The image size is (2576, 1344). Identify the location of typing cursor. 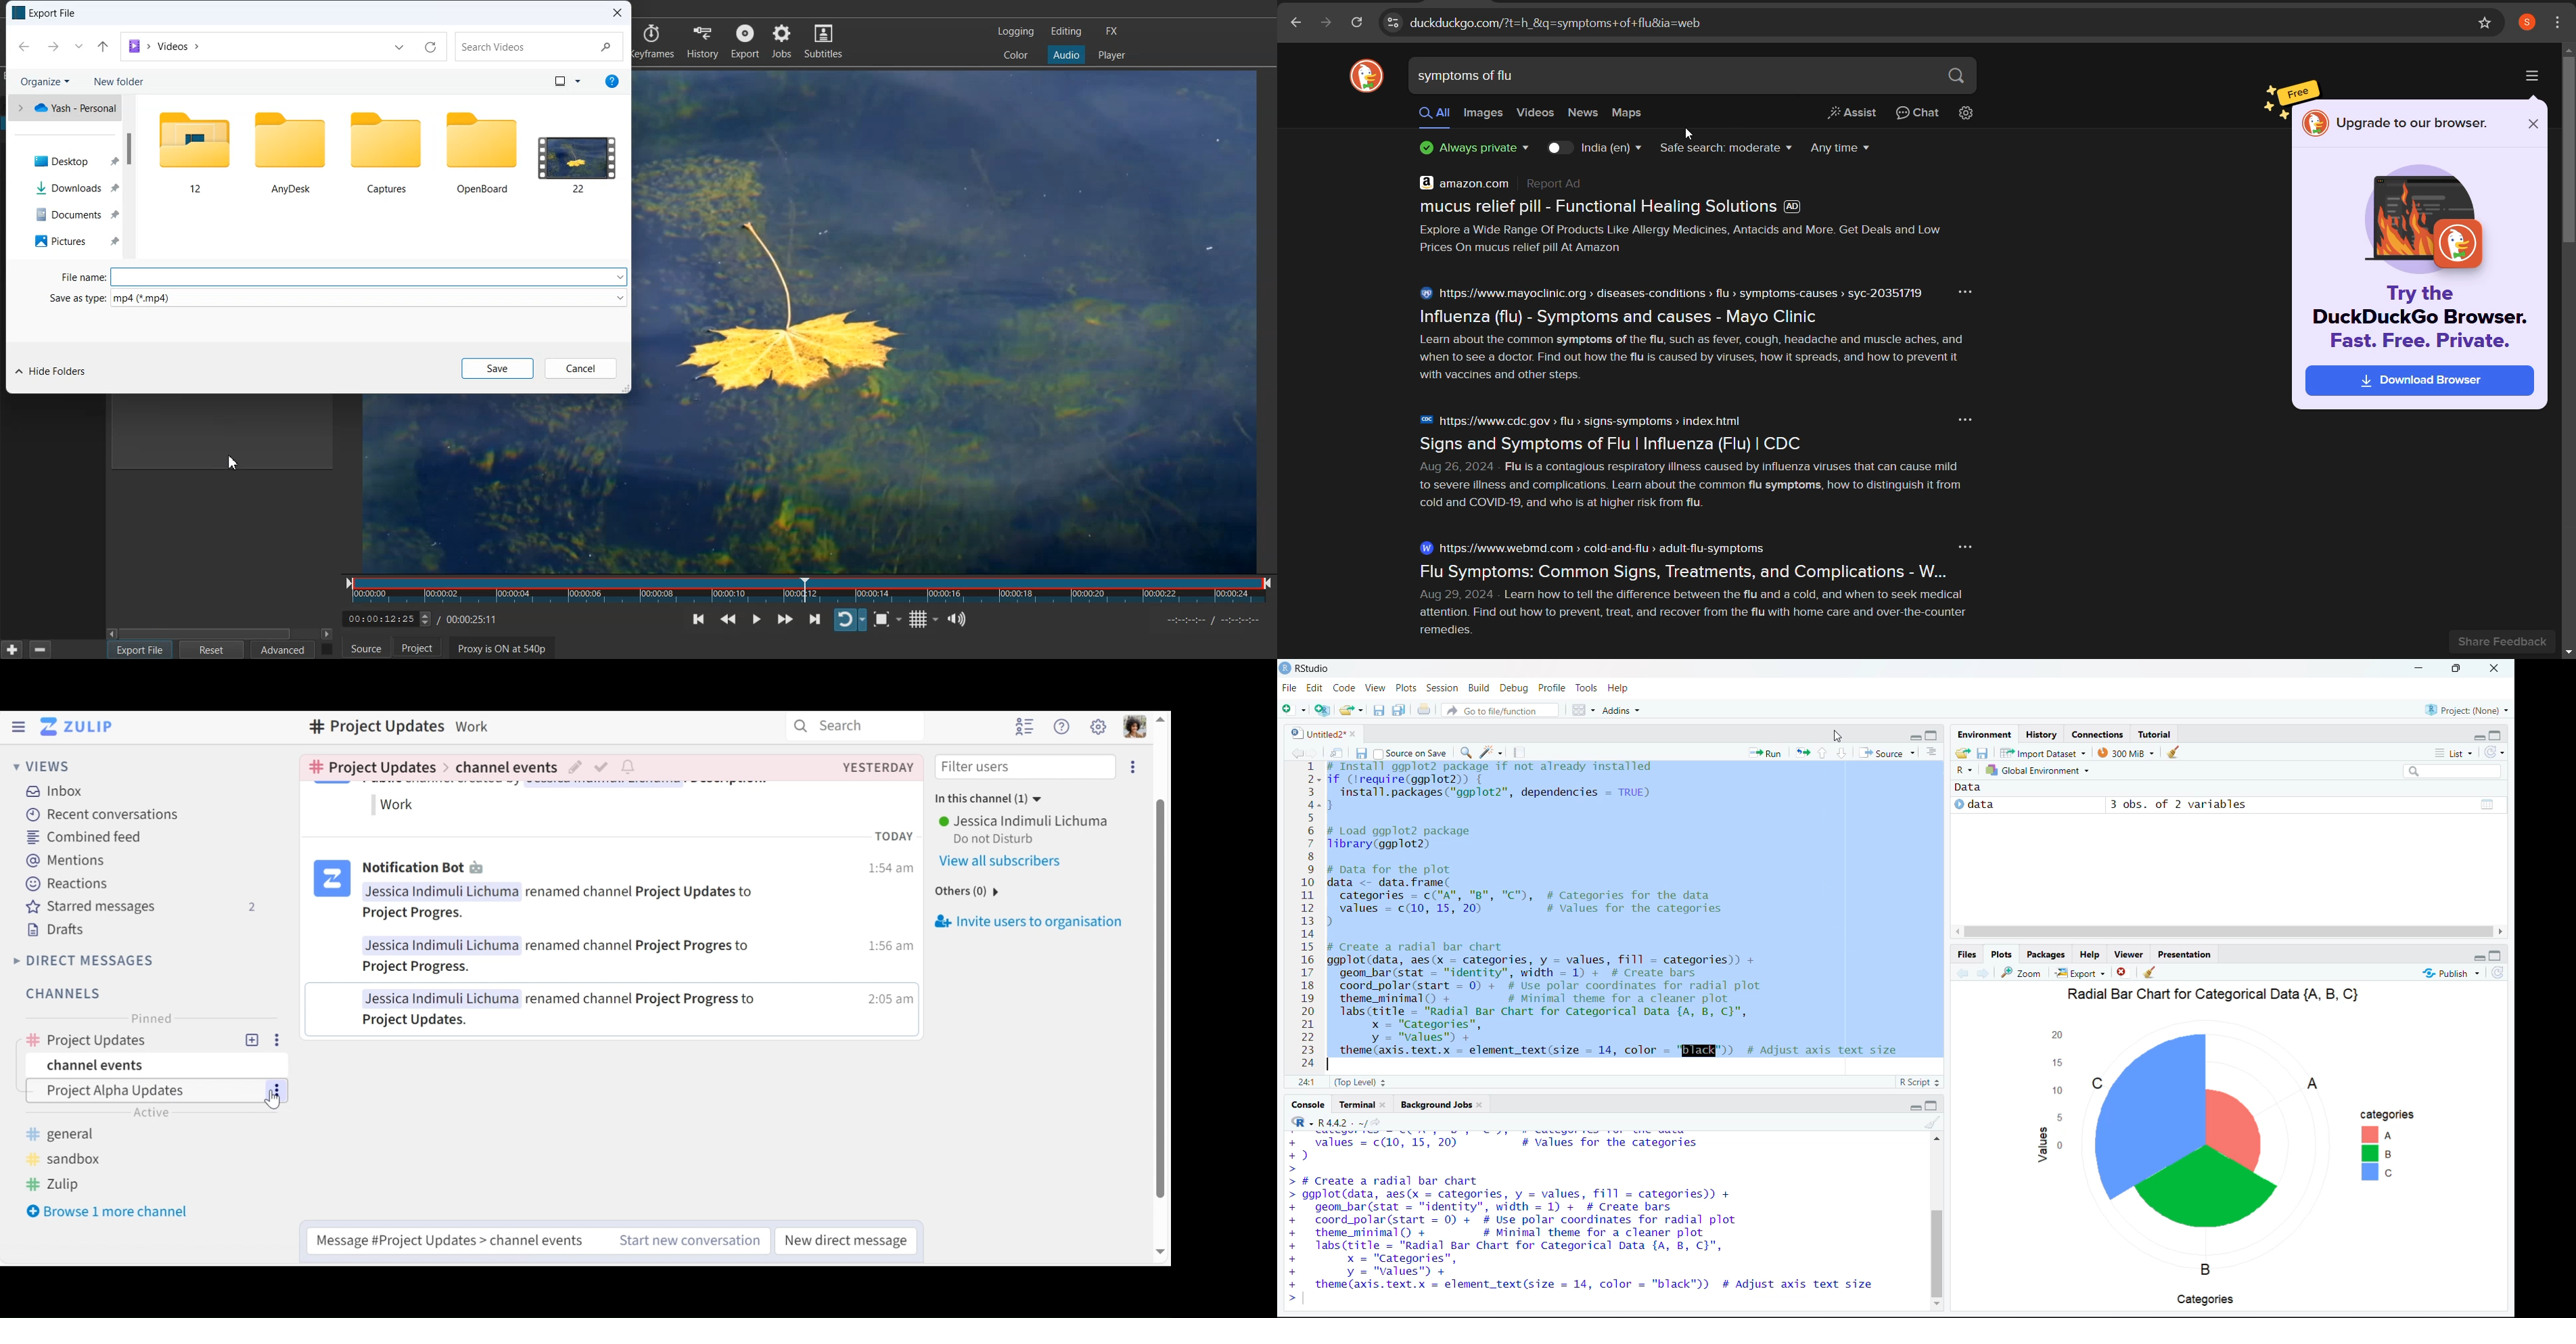
(1332, 1065).